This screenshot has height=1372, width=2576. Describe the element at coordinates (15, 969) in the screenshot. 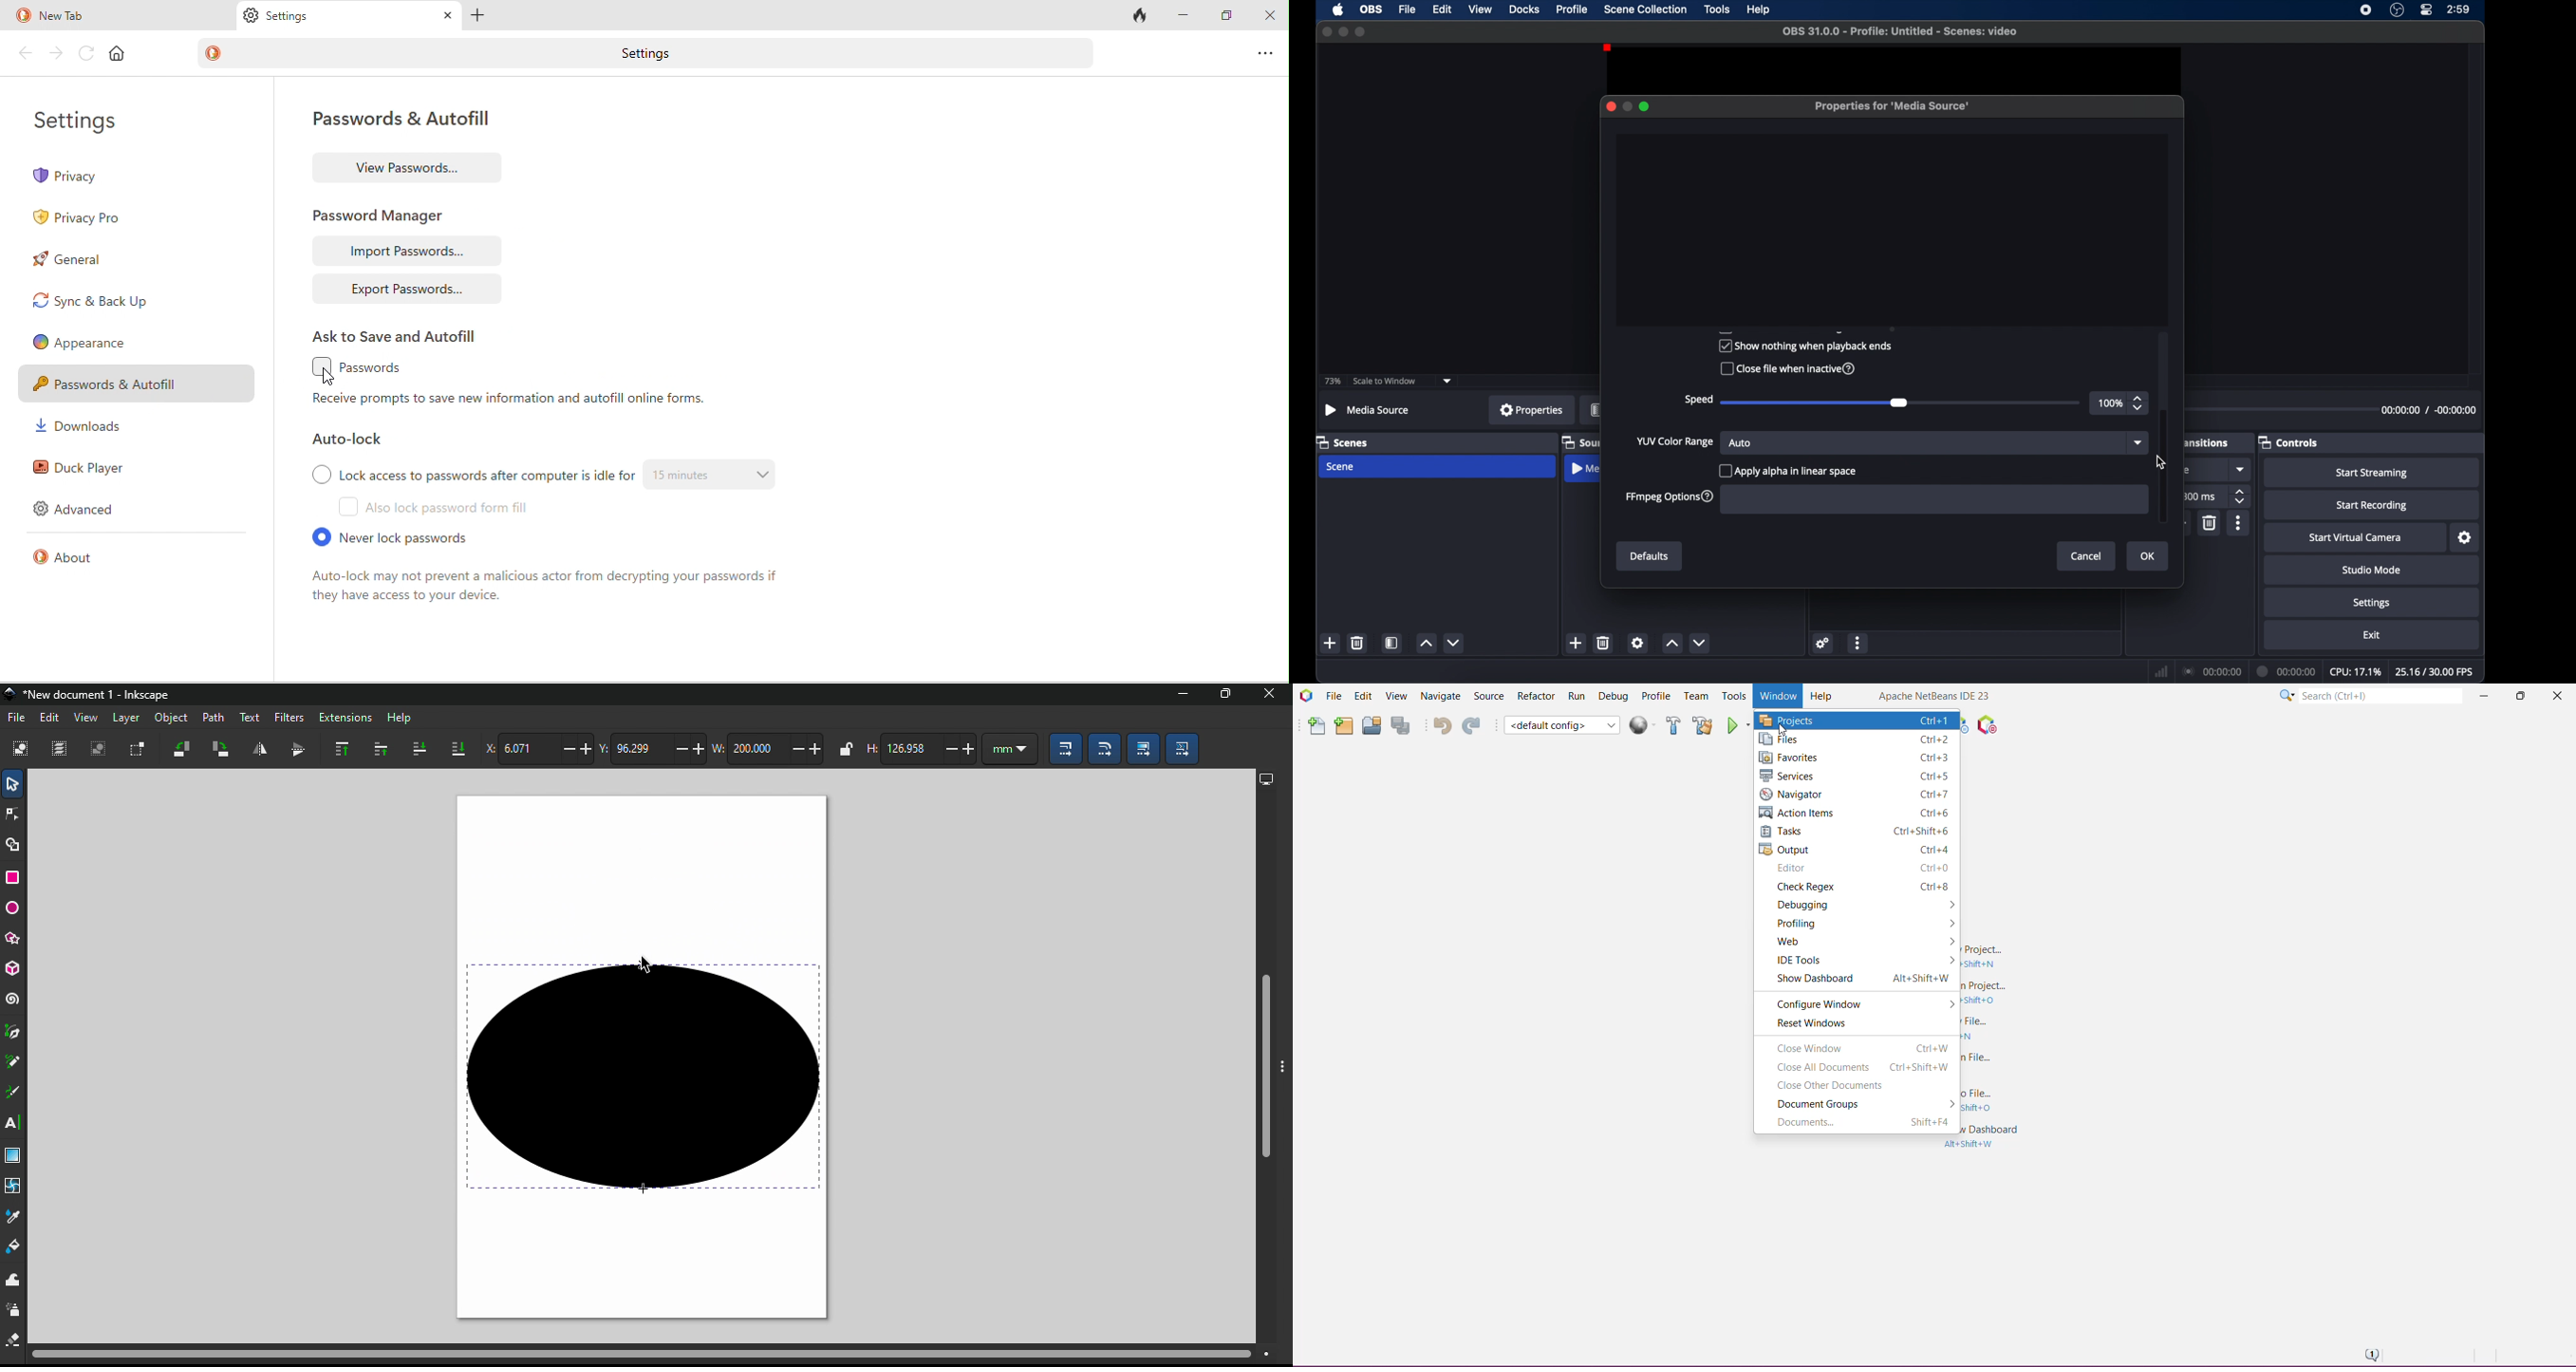

I see `3D box tool` at that location.